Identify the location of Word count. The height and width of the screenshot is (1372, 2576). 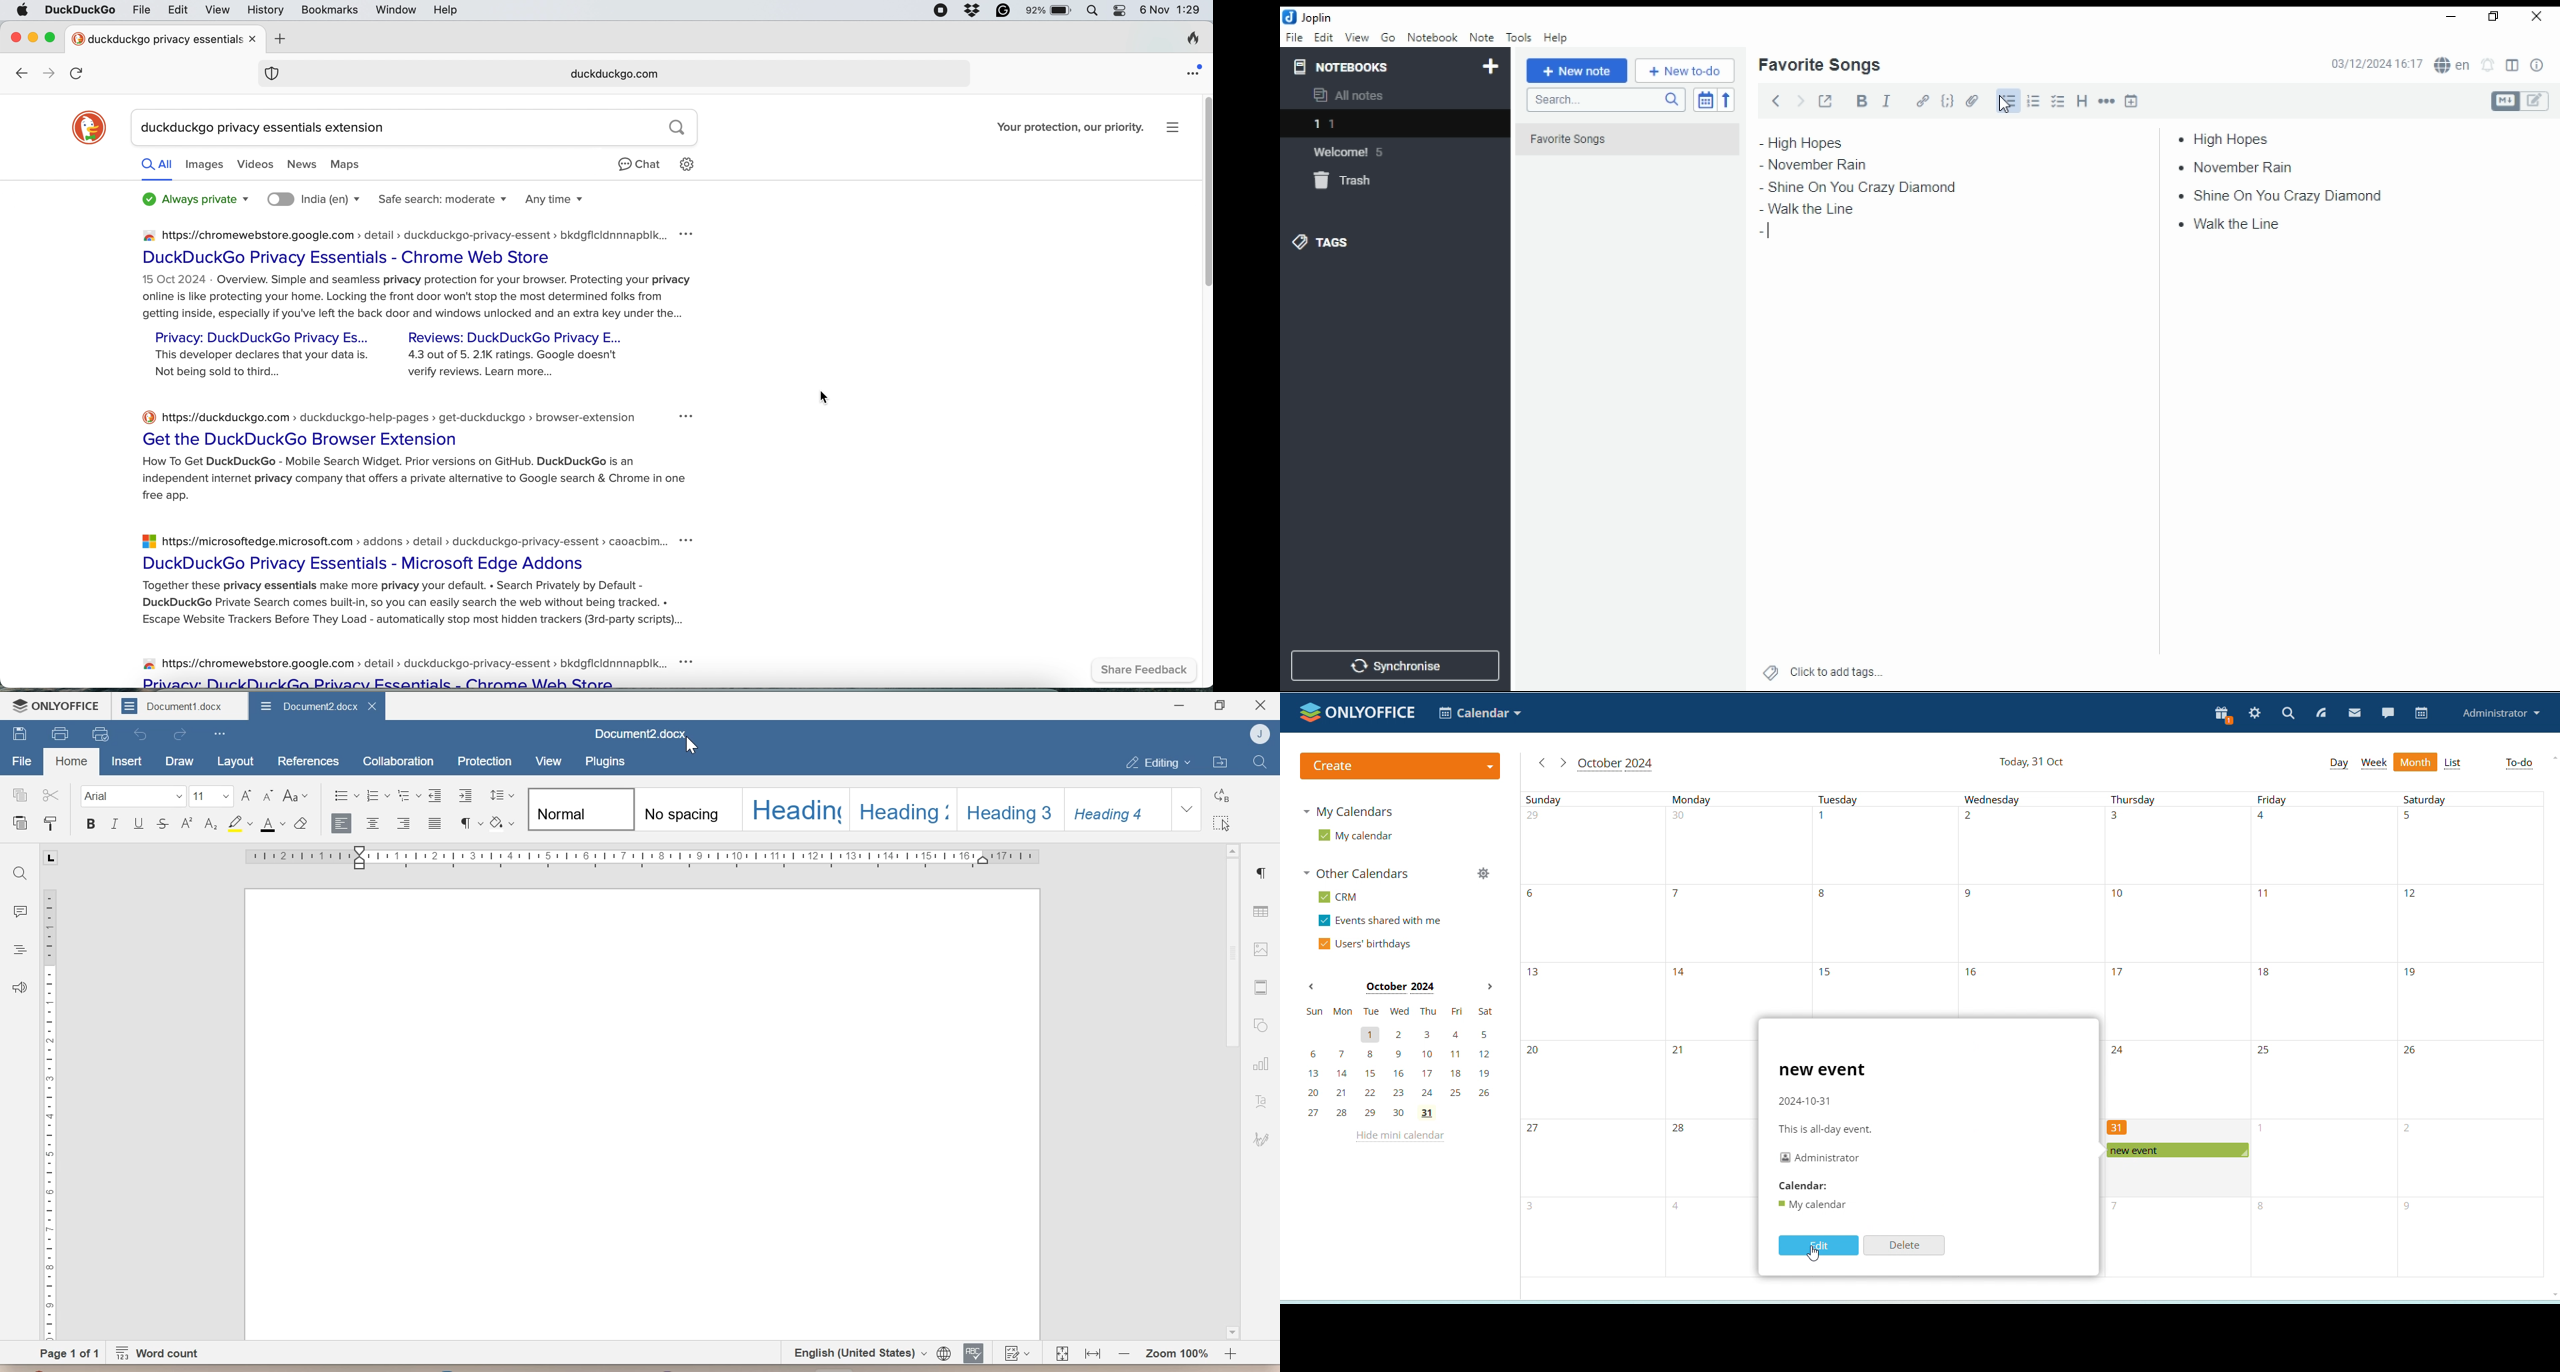
(163, 1353).